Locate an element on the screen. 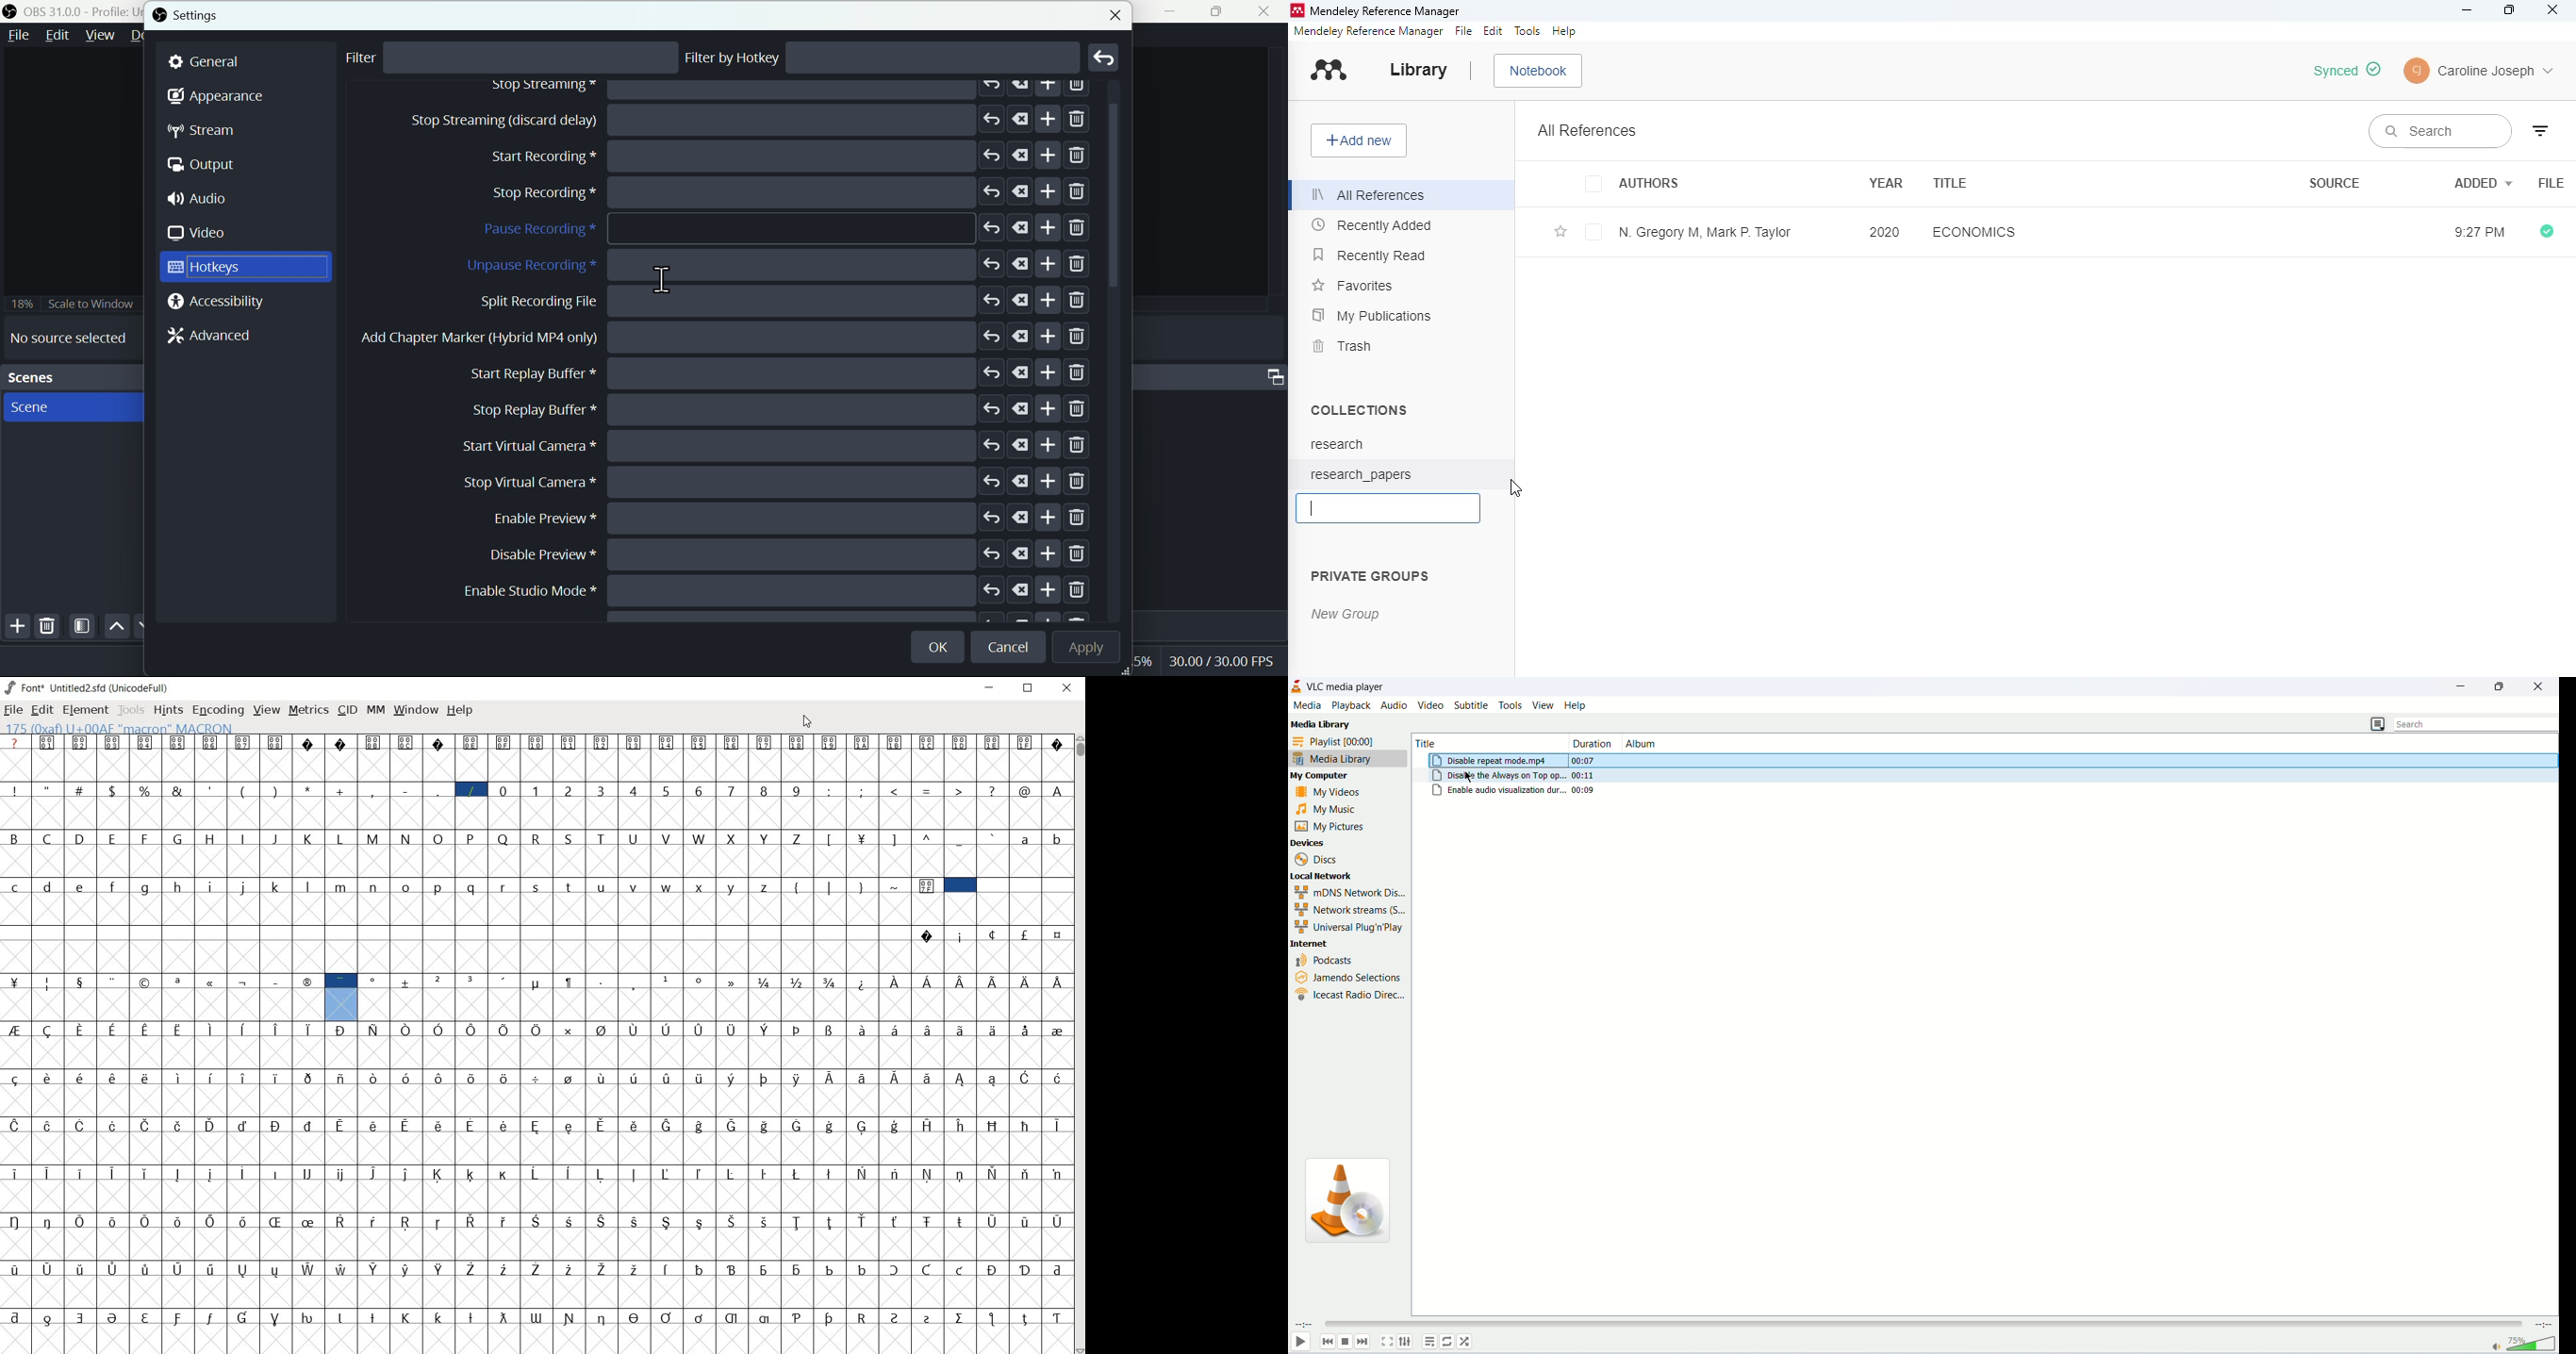 The width and height of the screenshot is (2576, 1372). Enable preview is located at coordinates (791, 518).